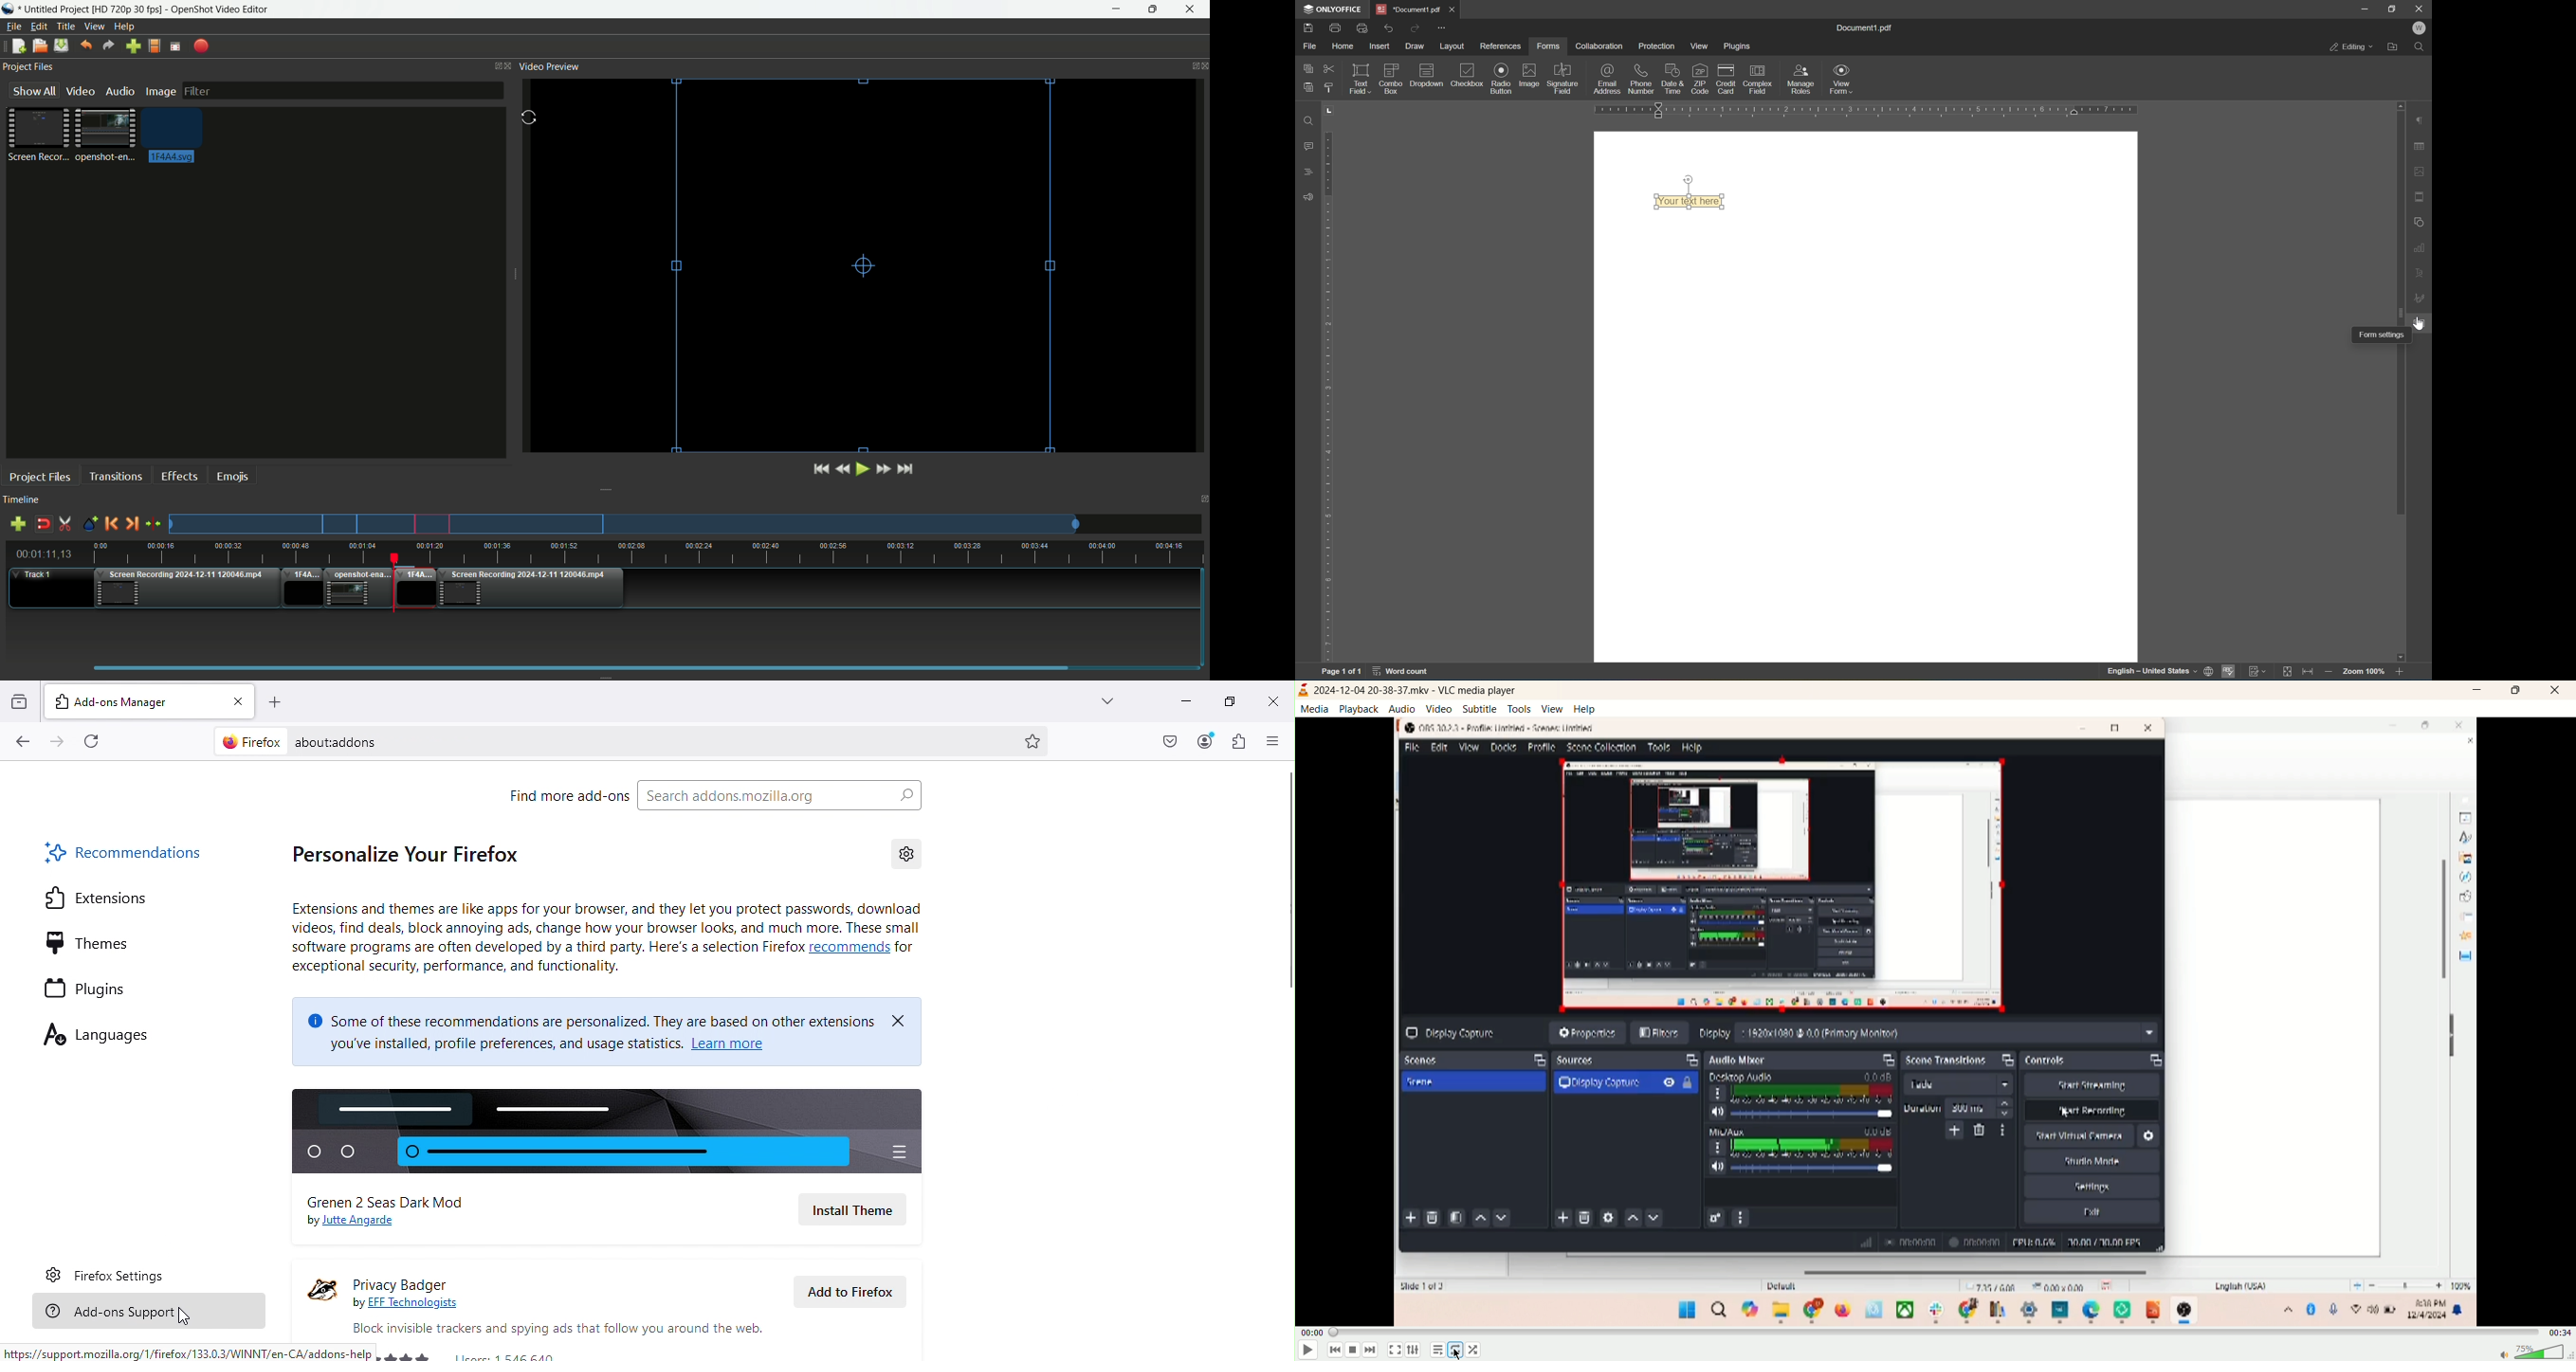 The width and height of the screenshot is (2576, 1372). Describe the element at coordinates (82, 988) in the screenshot. I see `Plugins` at that location.